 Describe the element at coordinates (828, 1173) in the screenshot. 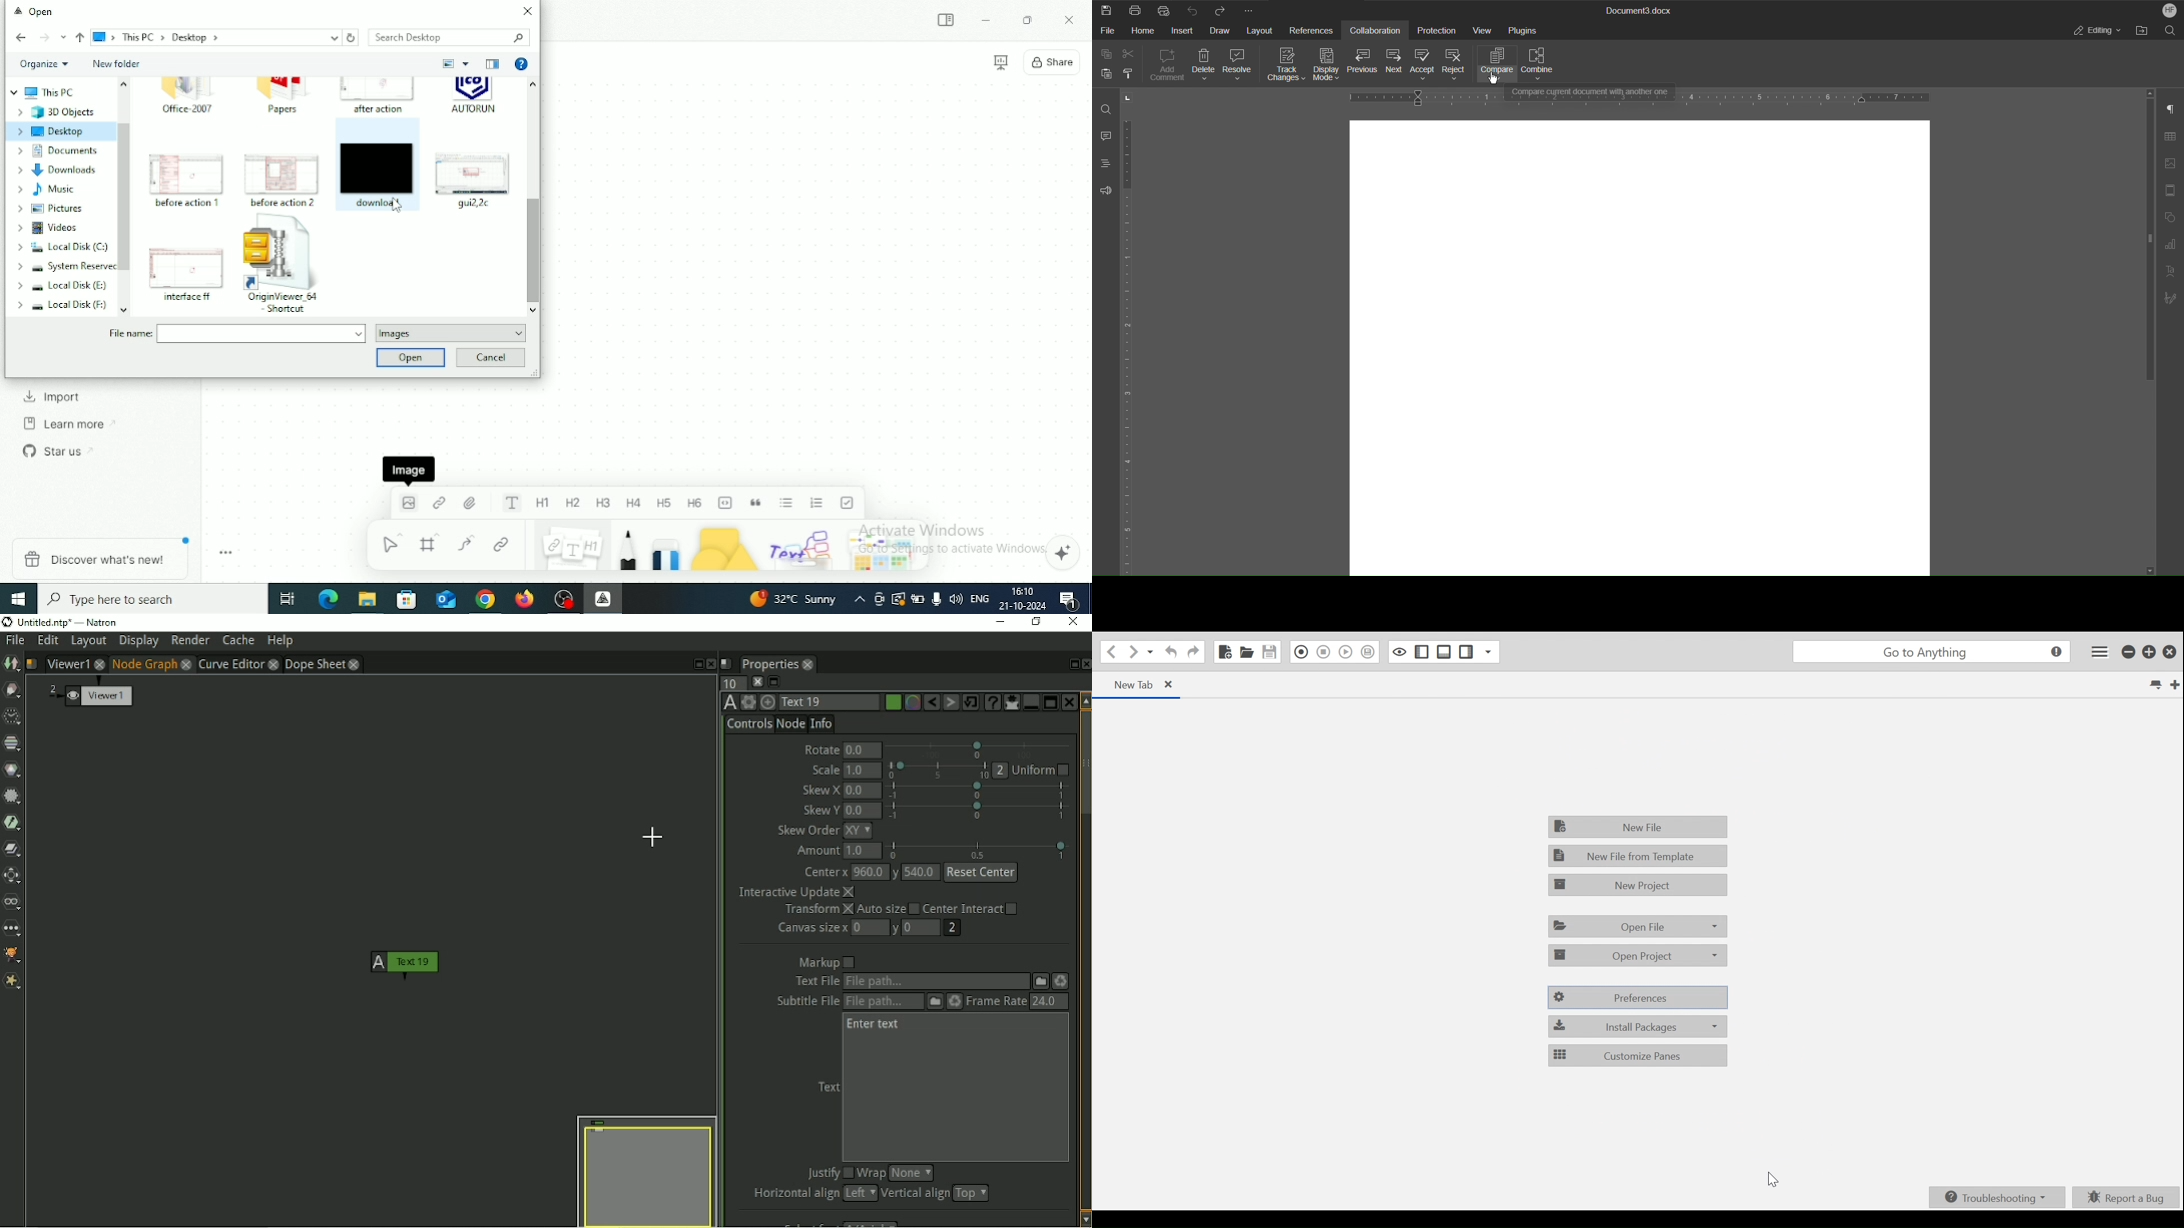

I see `Justify` at that location.